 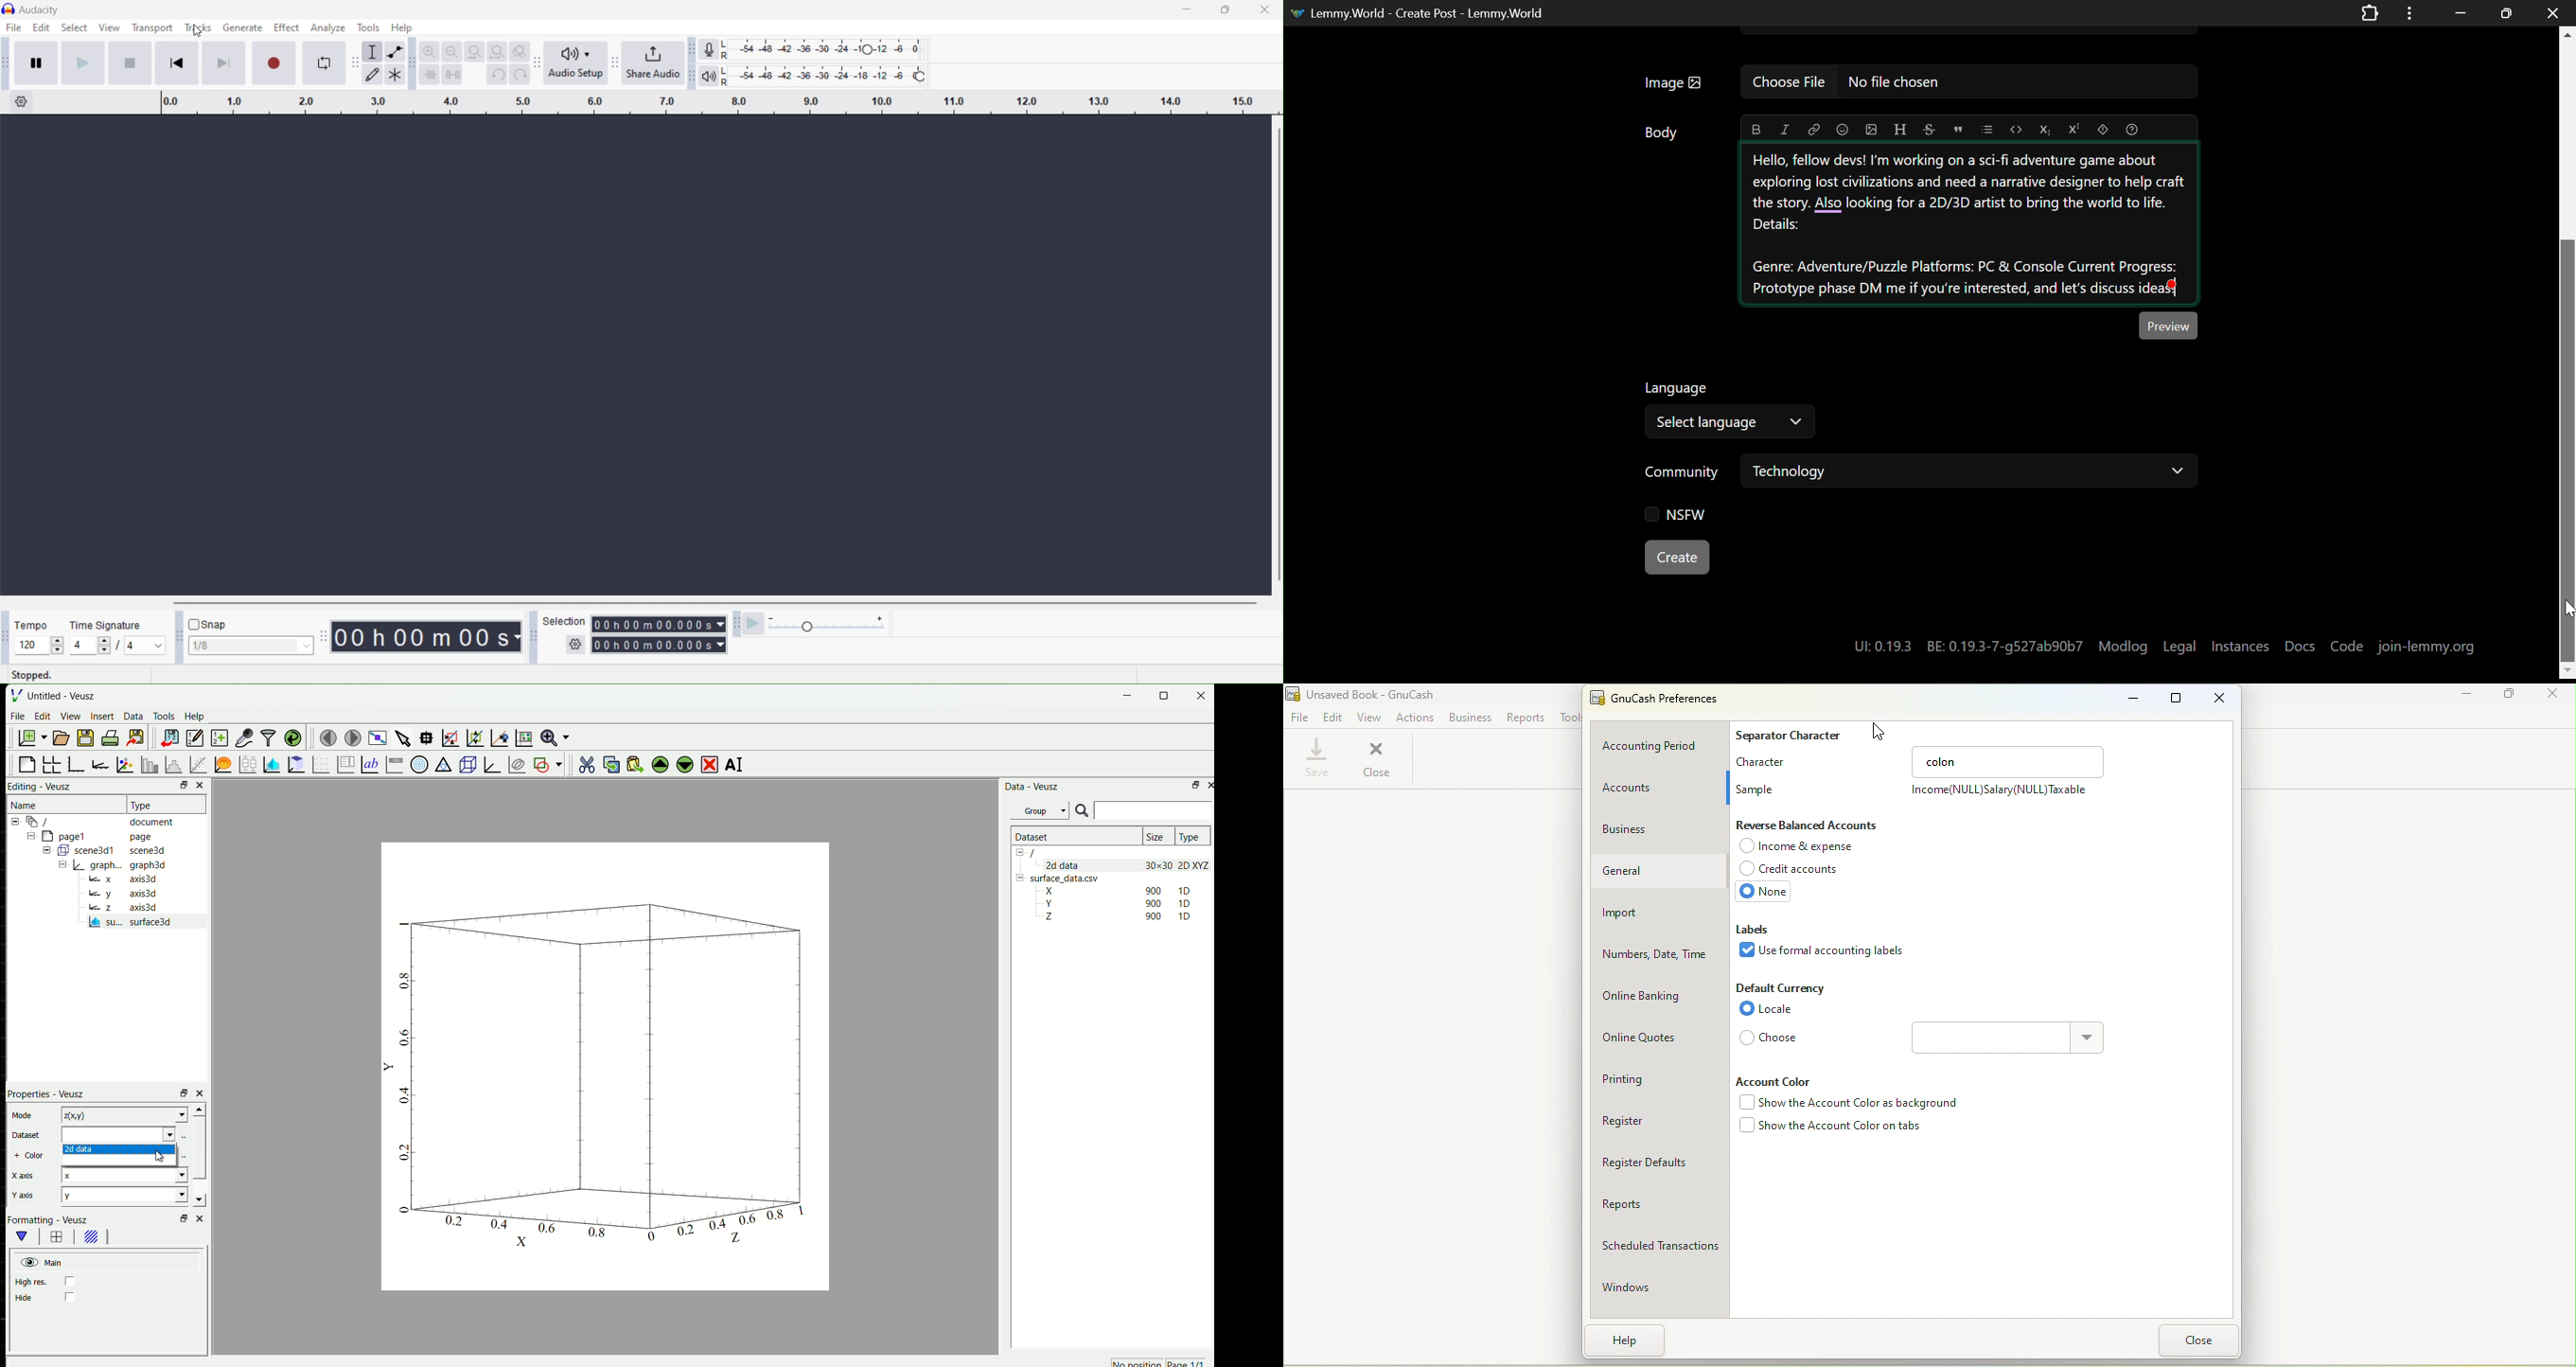 What do you see at coordinates (650, 103) in the screenshot?
I see `Click and drag to define a lopping region` at bounding box center [650, 103].